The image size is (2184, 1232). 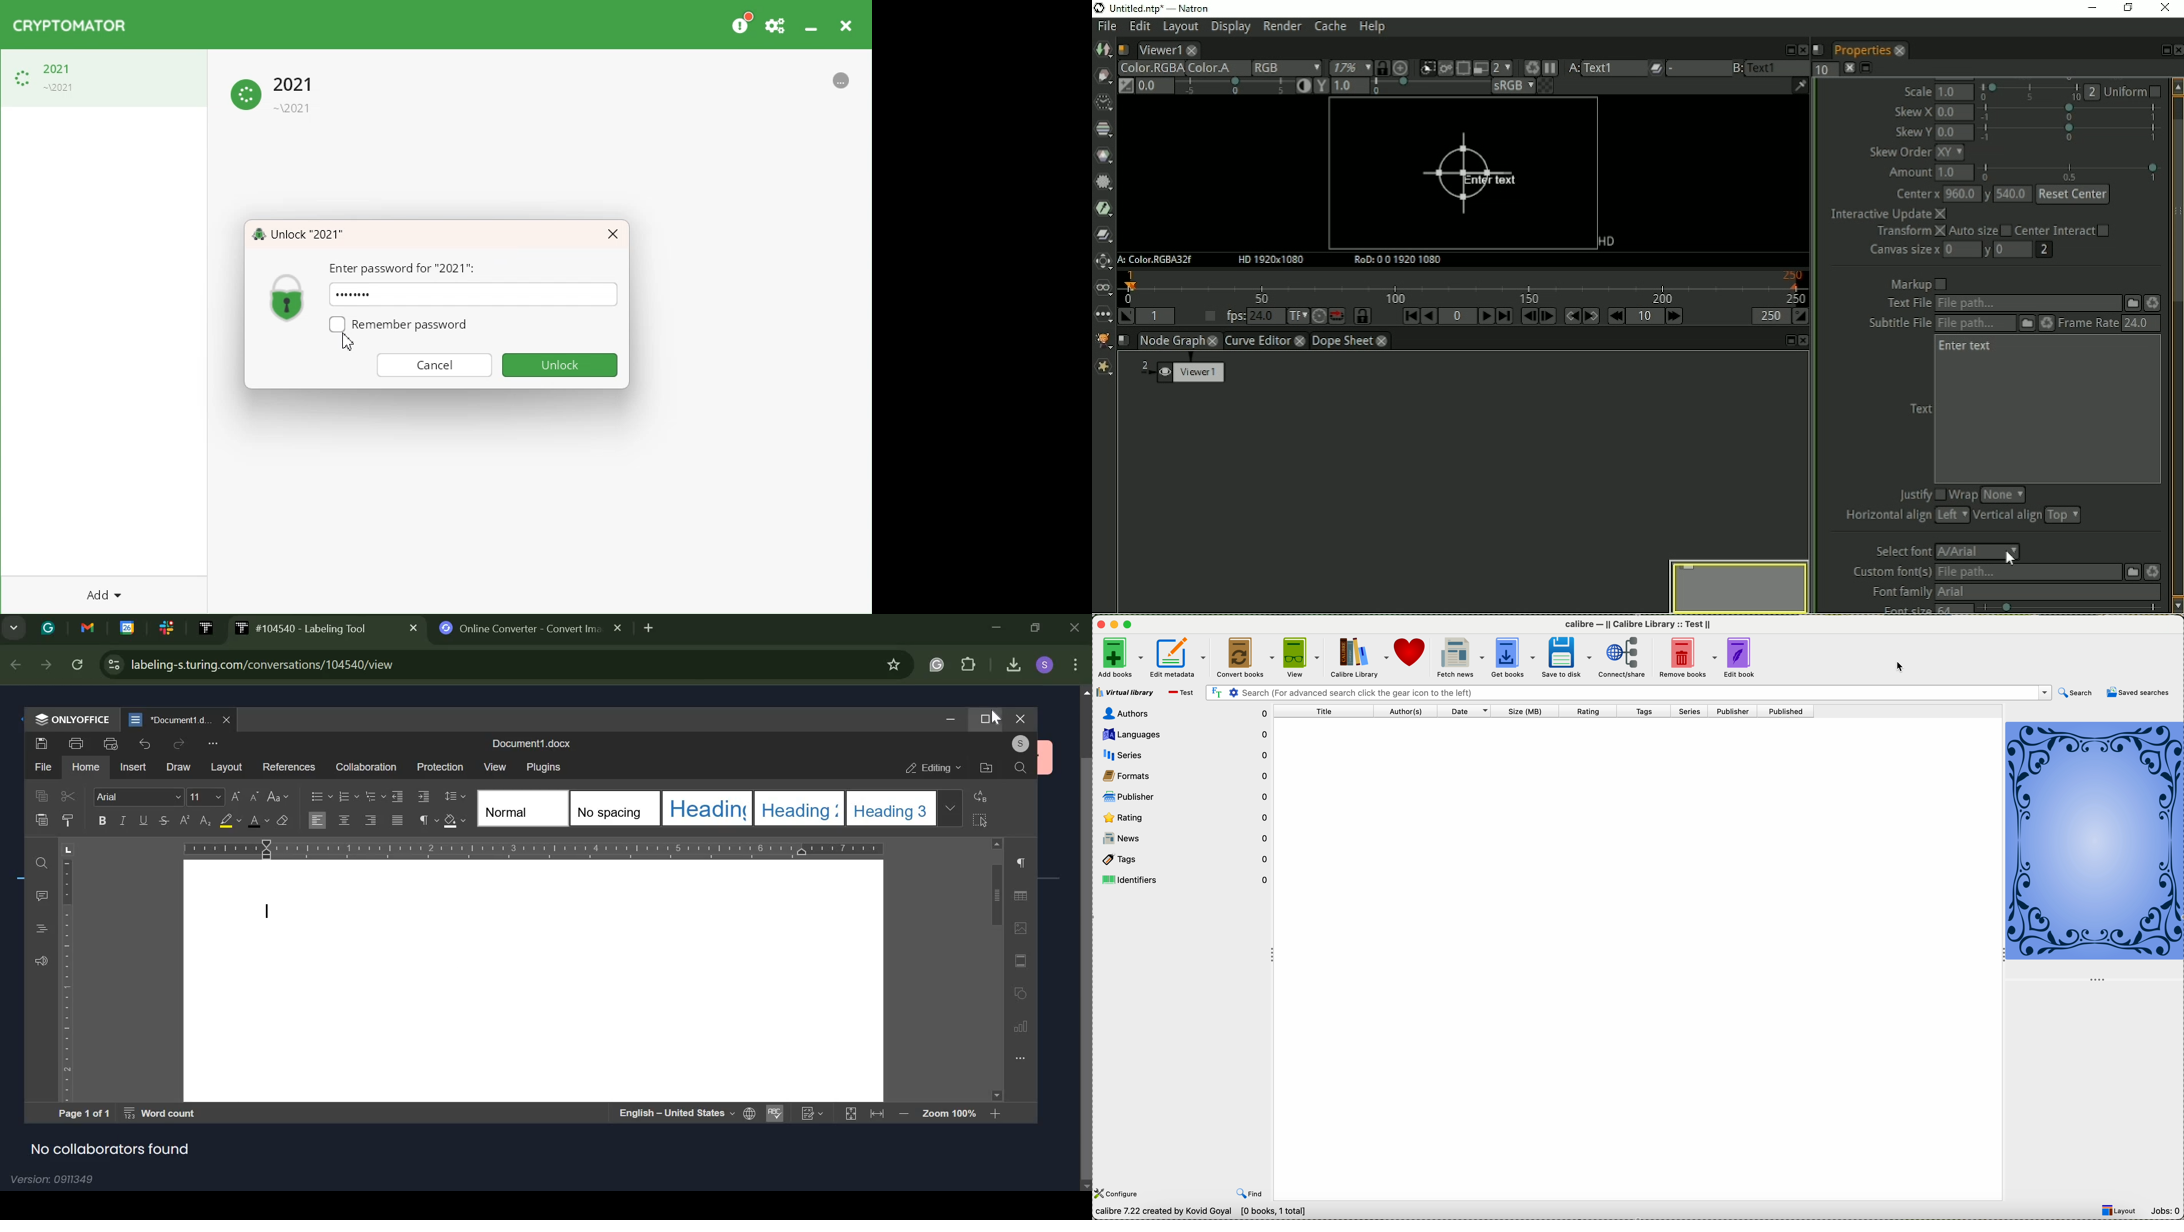 What do you see at coordinates (2167, 1211) in the screenshot?
I see `Jobs: 0` at bounding box center [2167, 1211].